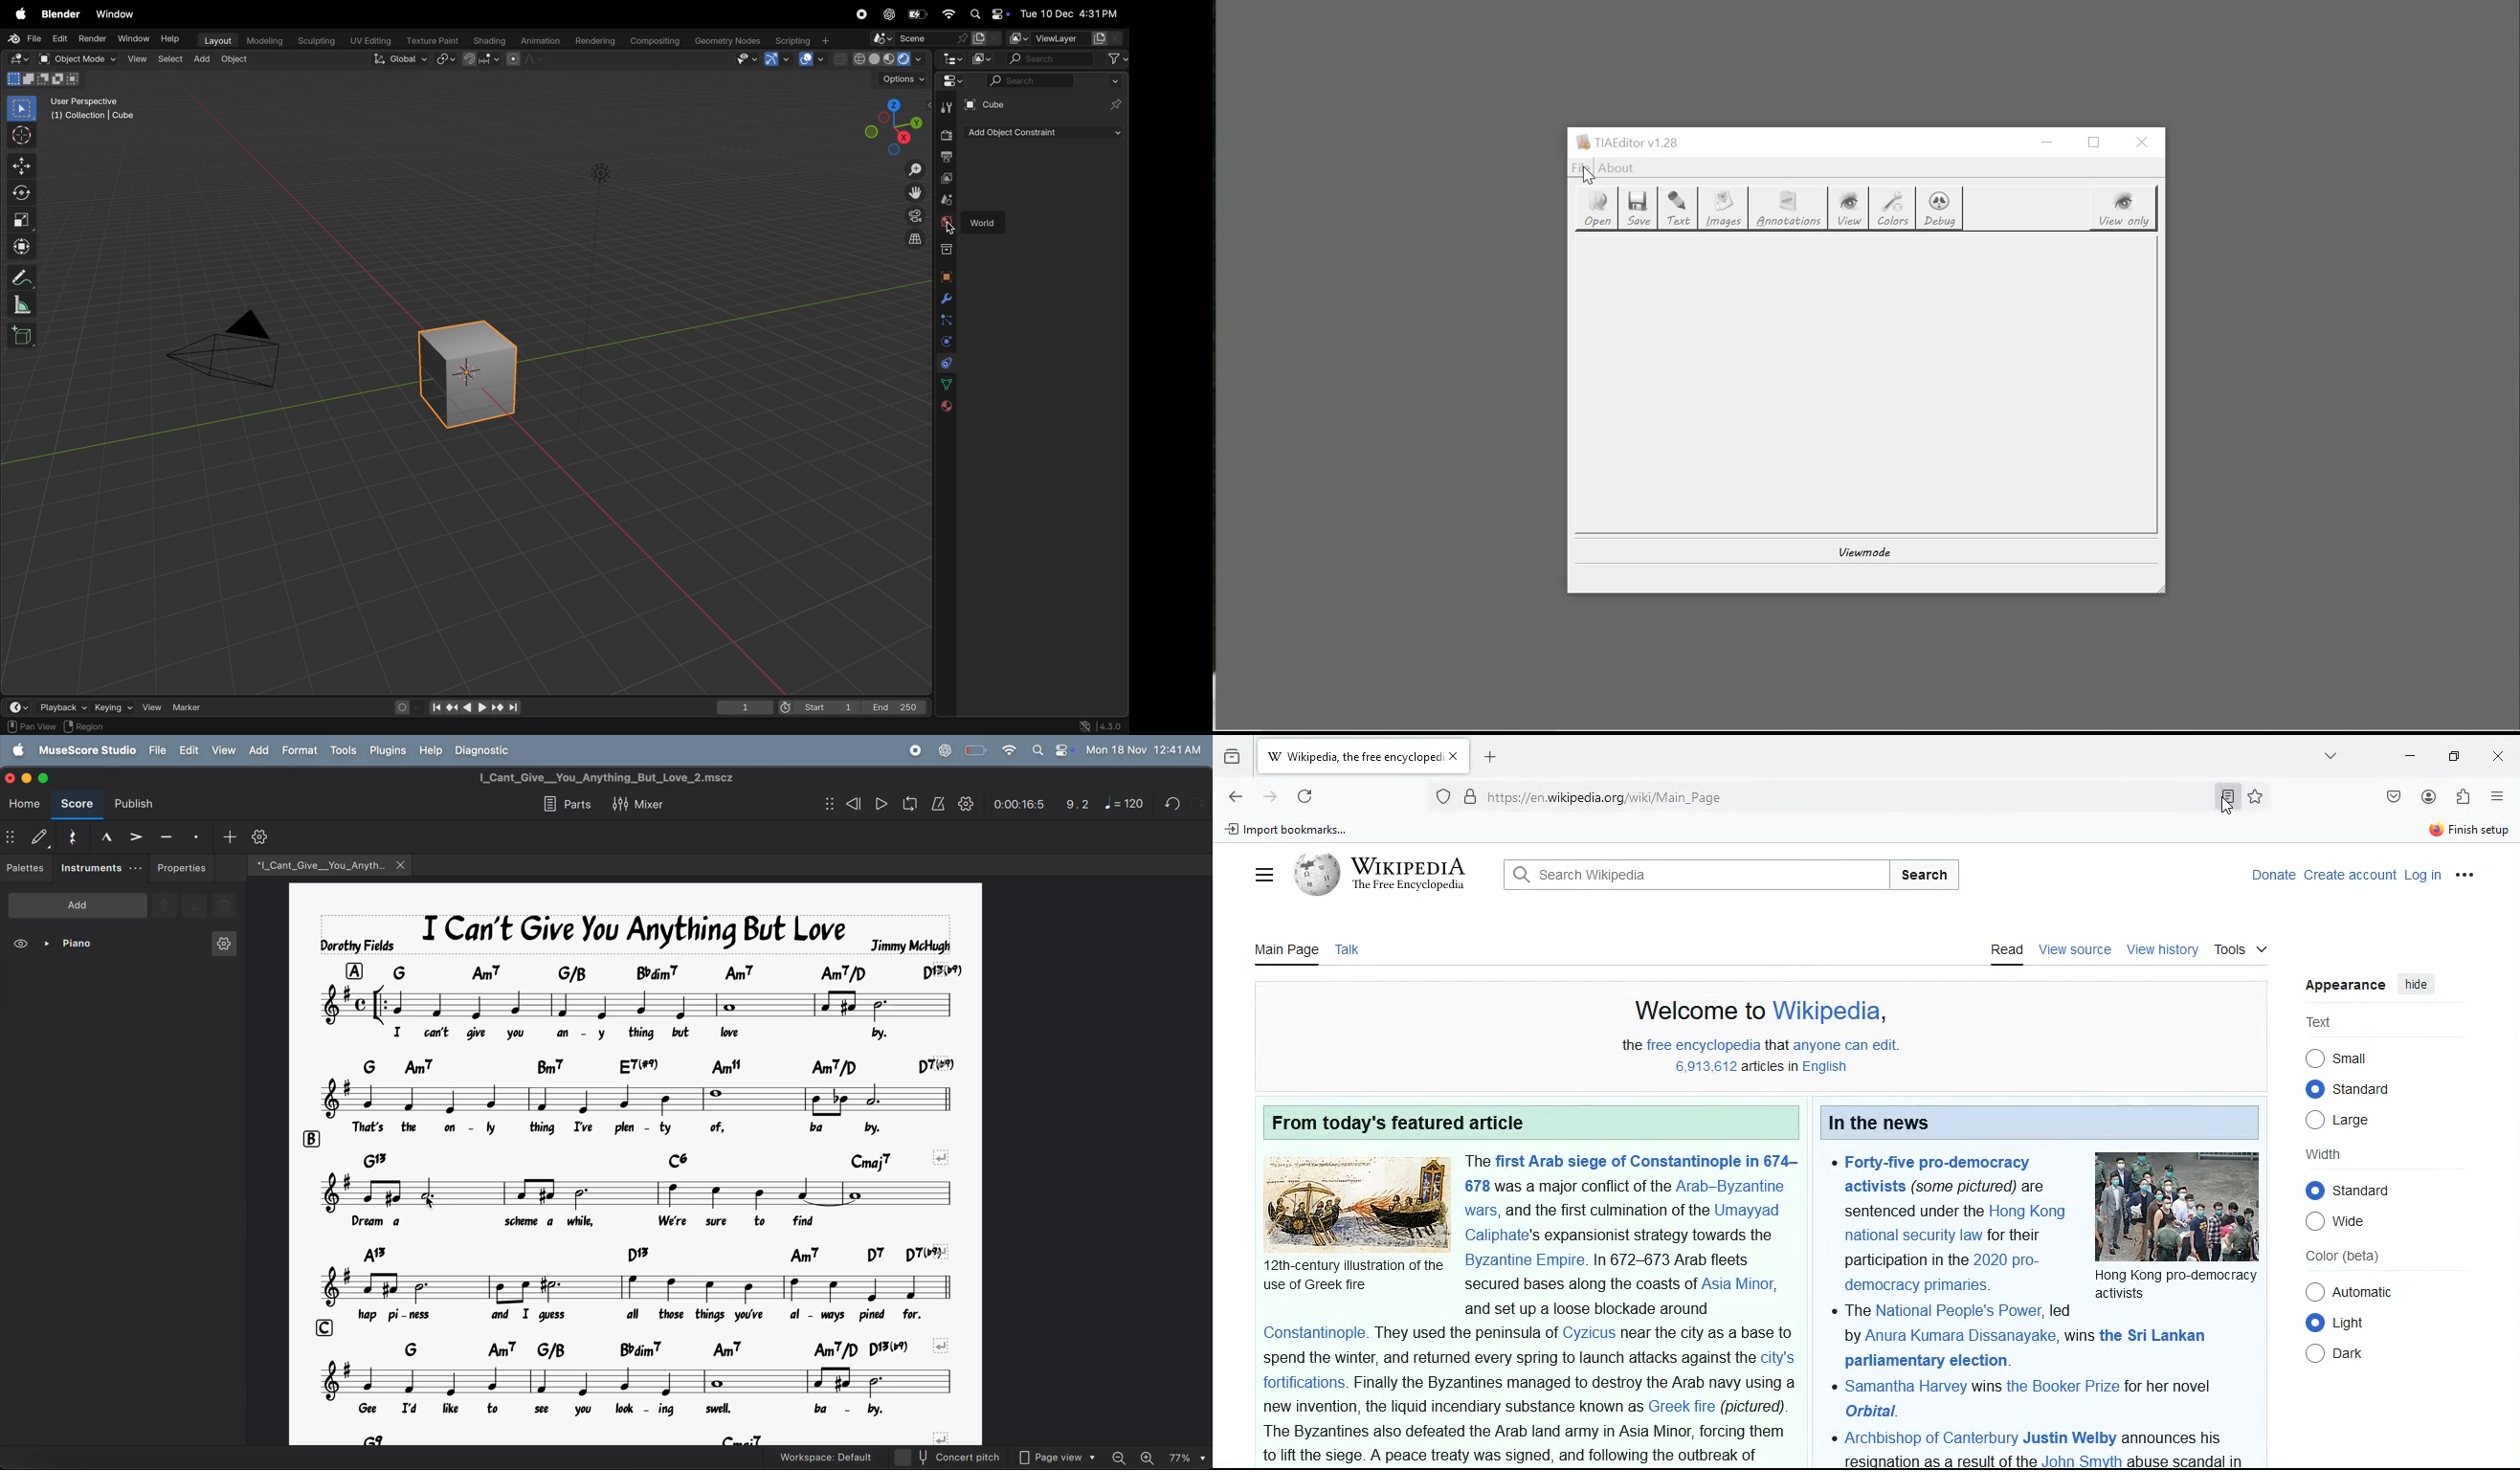 The height and width of the screenshot is (1484, 2520). I want to click on dorothy fields, so click(357, 946).